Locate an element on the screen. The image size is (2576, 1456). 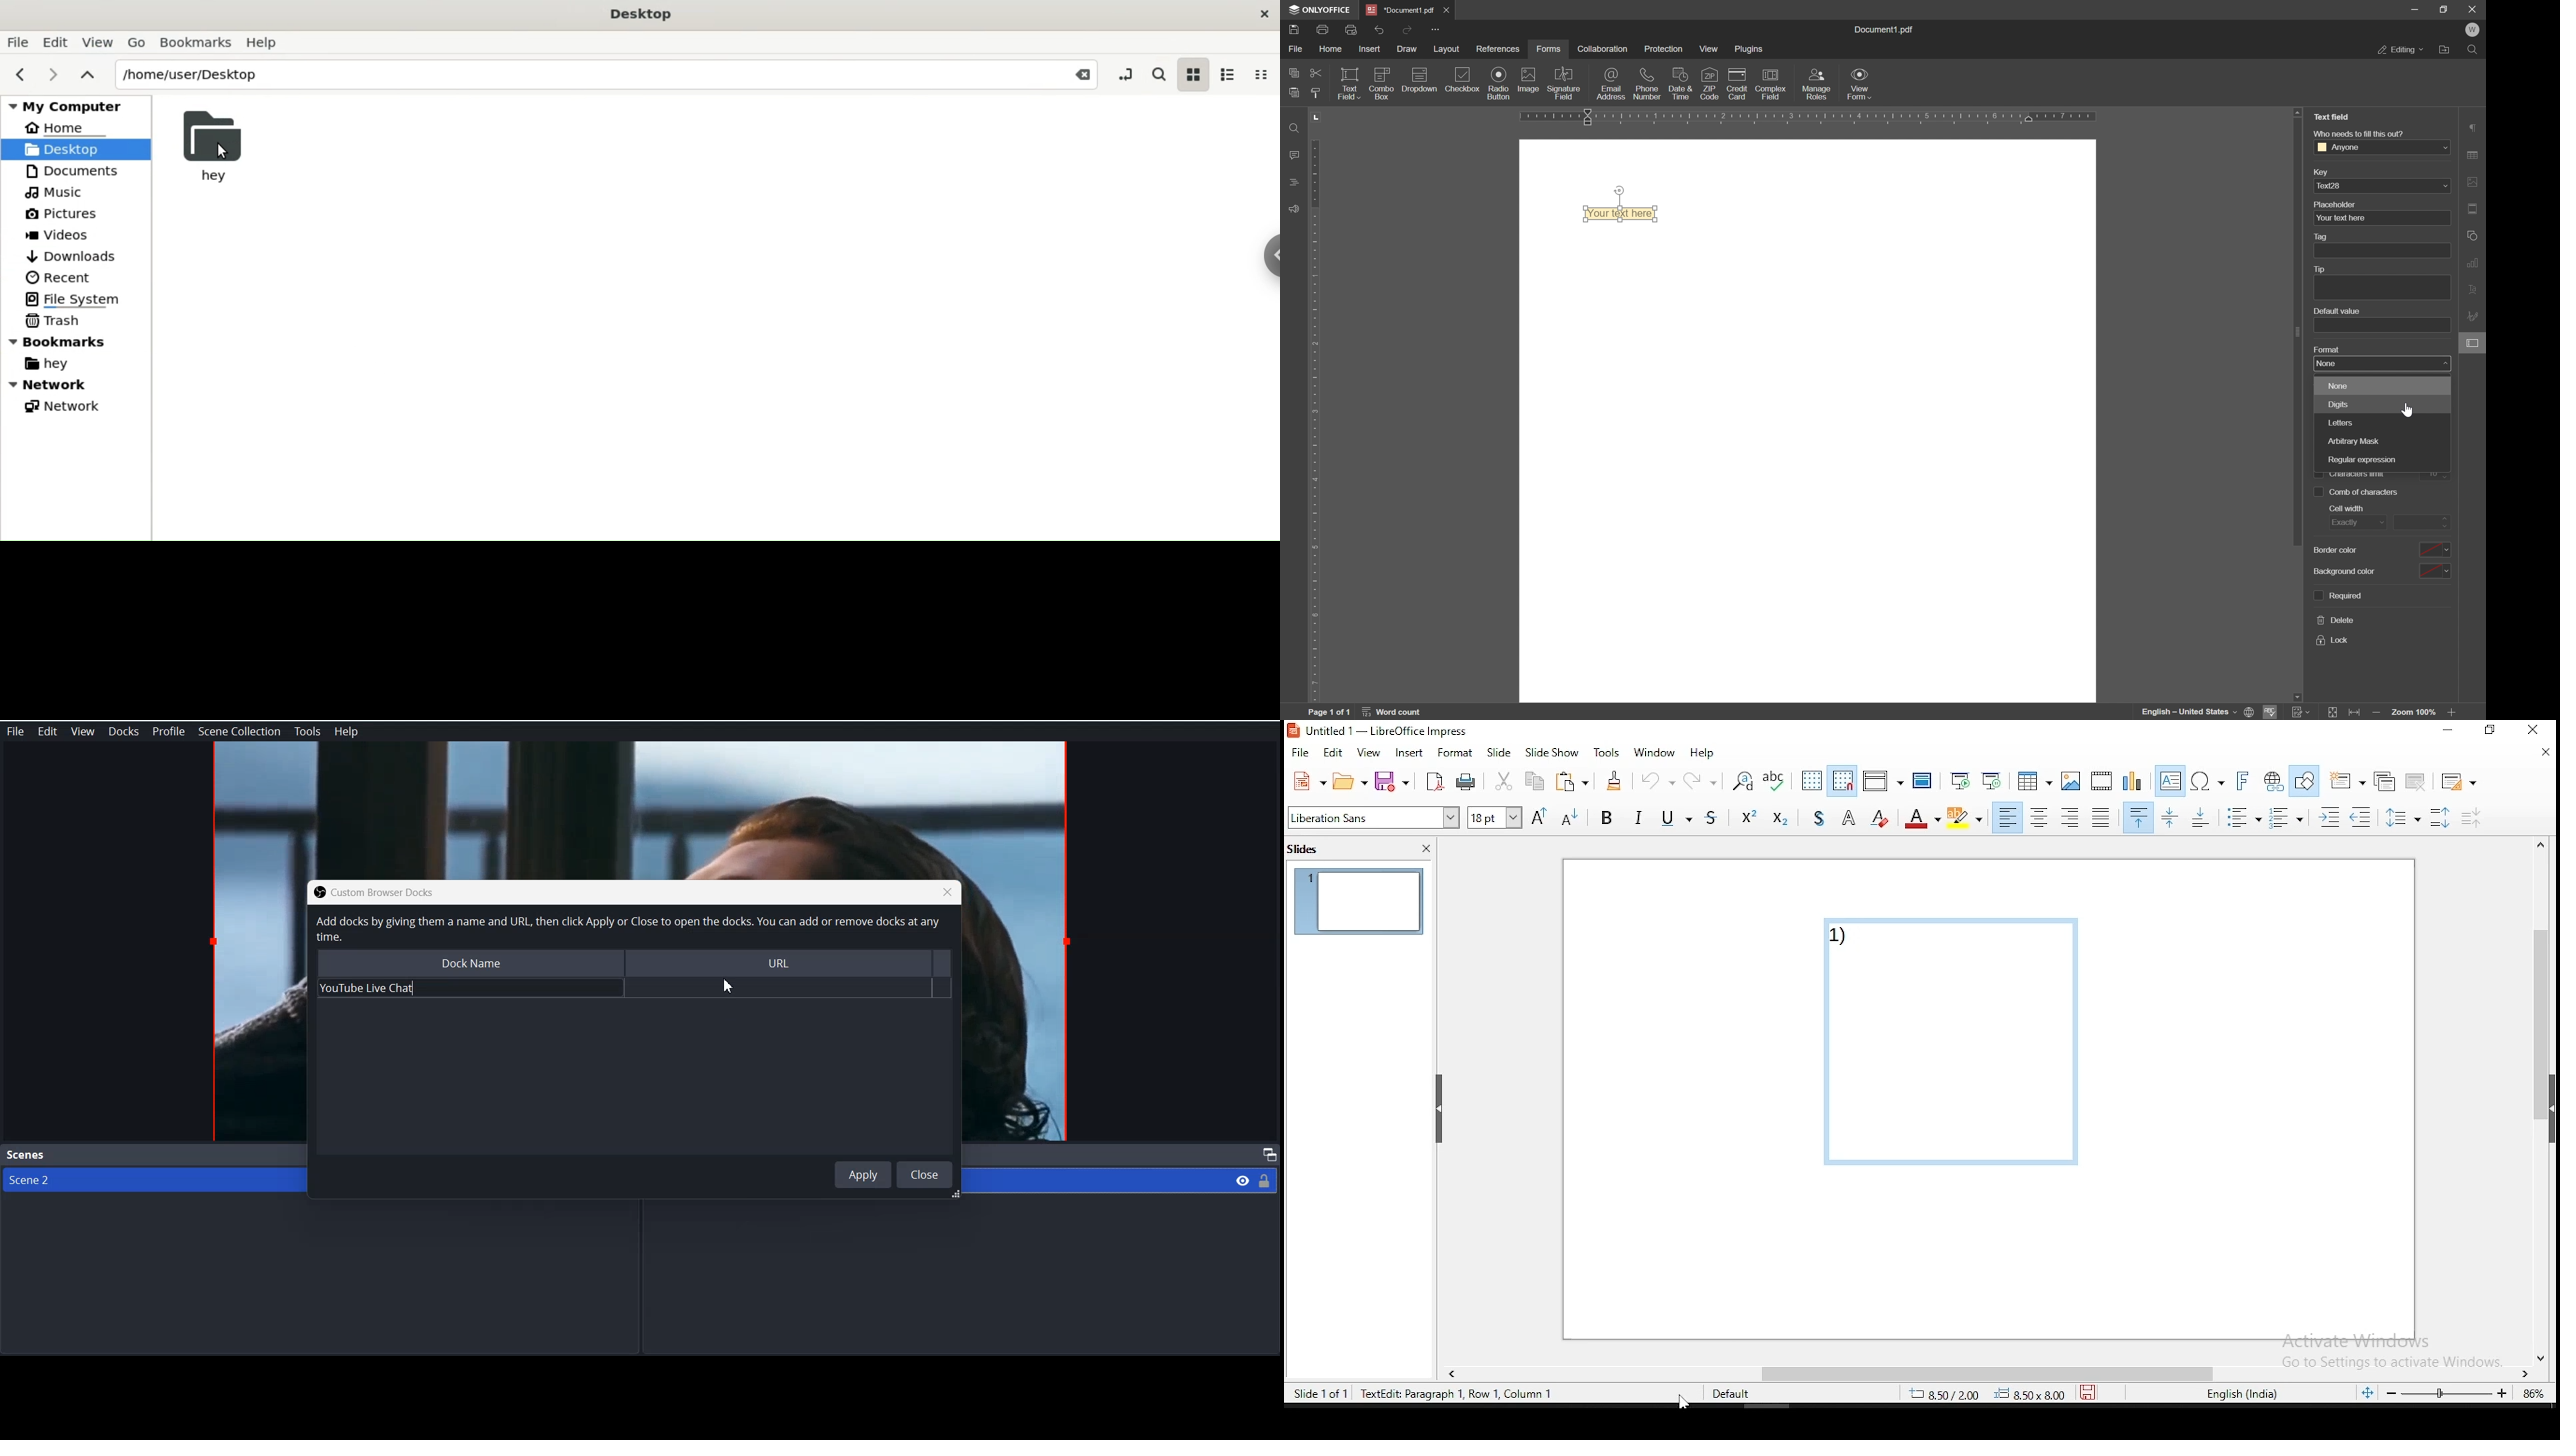
zoom 100% is located at coordinates (2415, 713).